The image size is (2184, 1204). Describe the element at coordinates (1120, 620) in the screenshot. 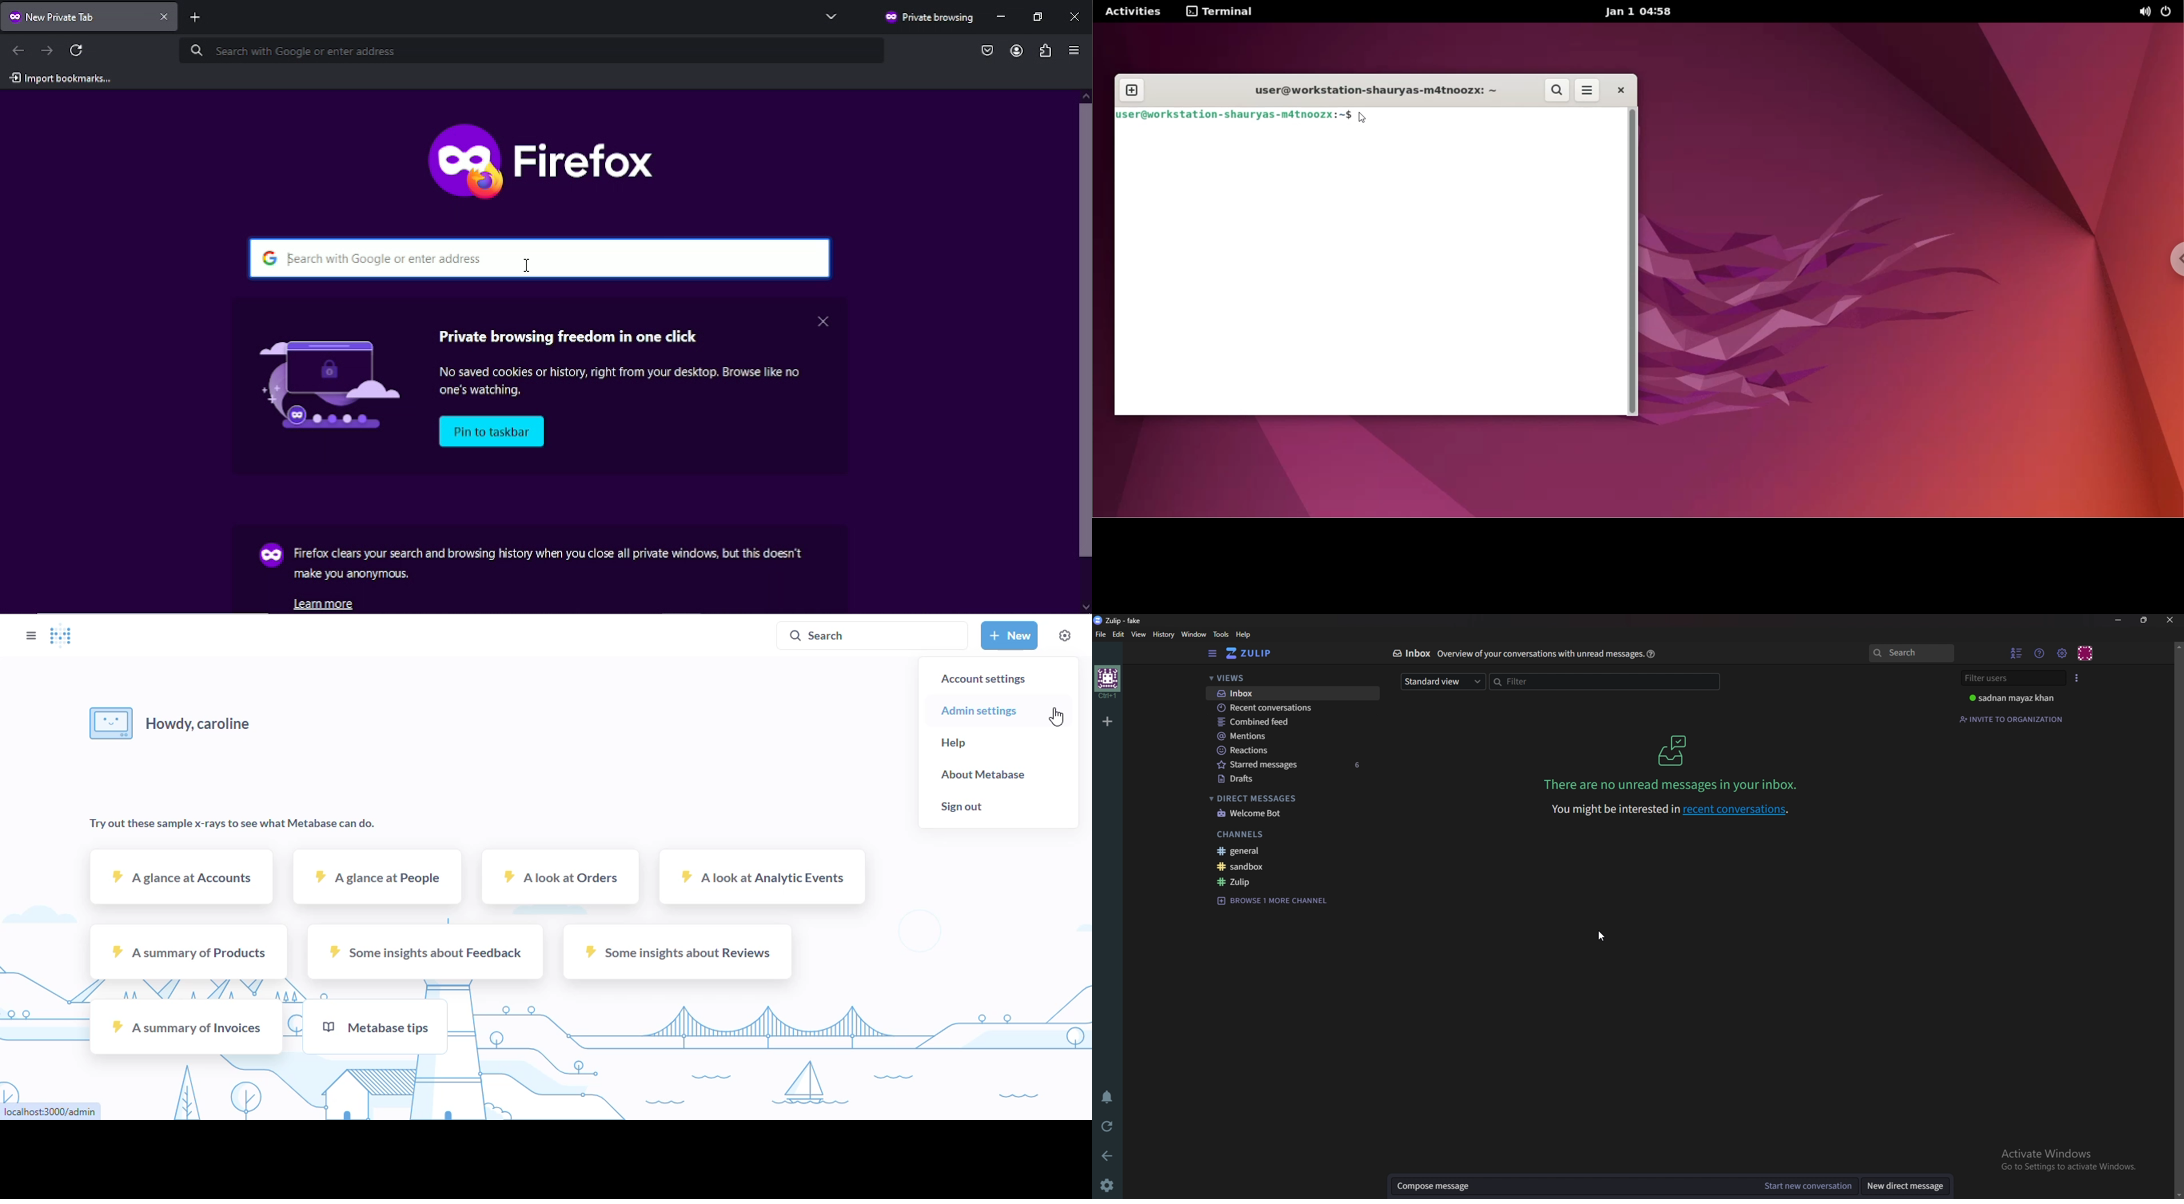

I see `zulip-fake` at that location.